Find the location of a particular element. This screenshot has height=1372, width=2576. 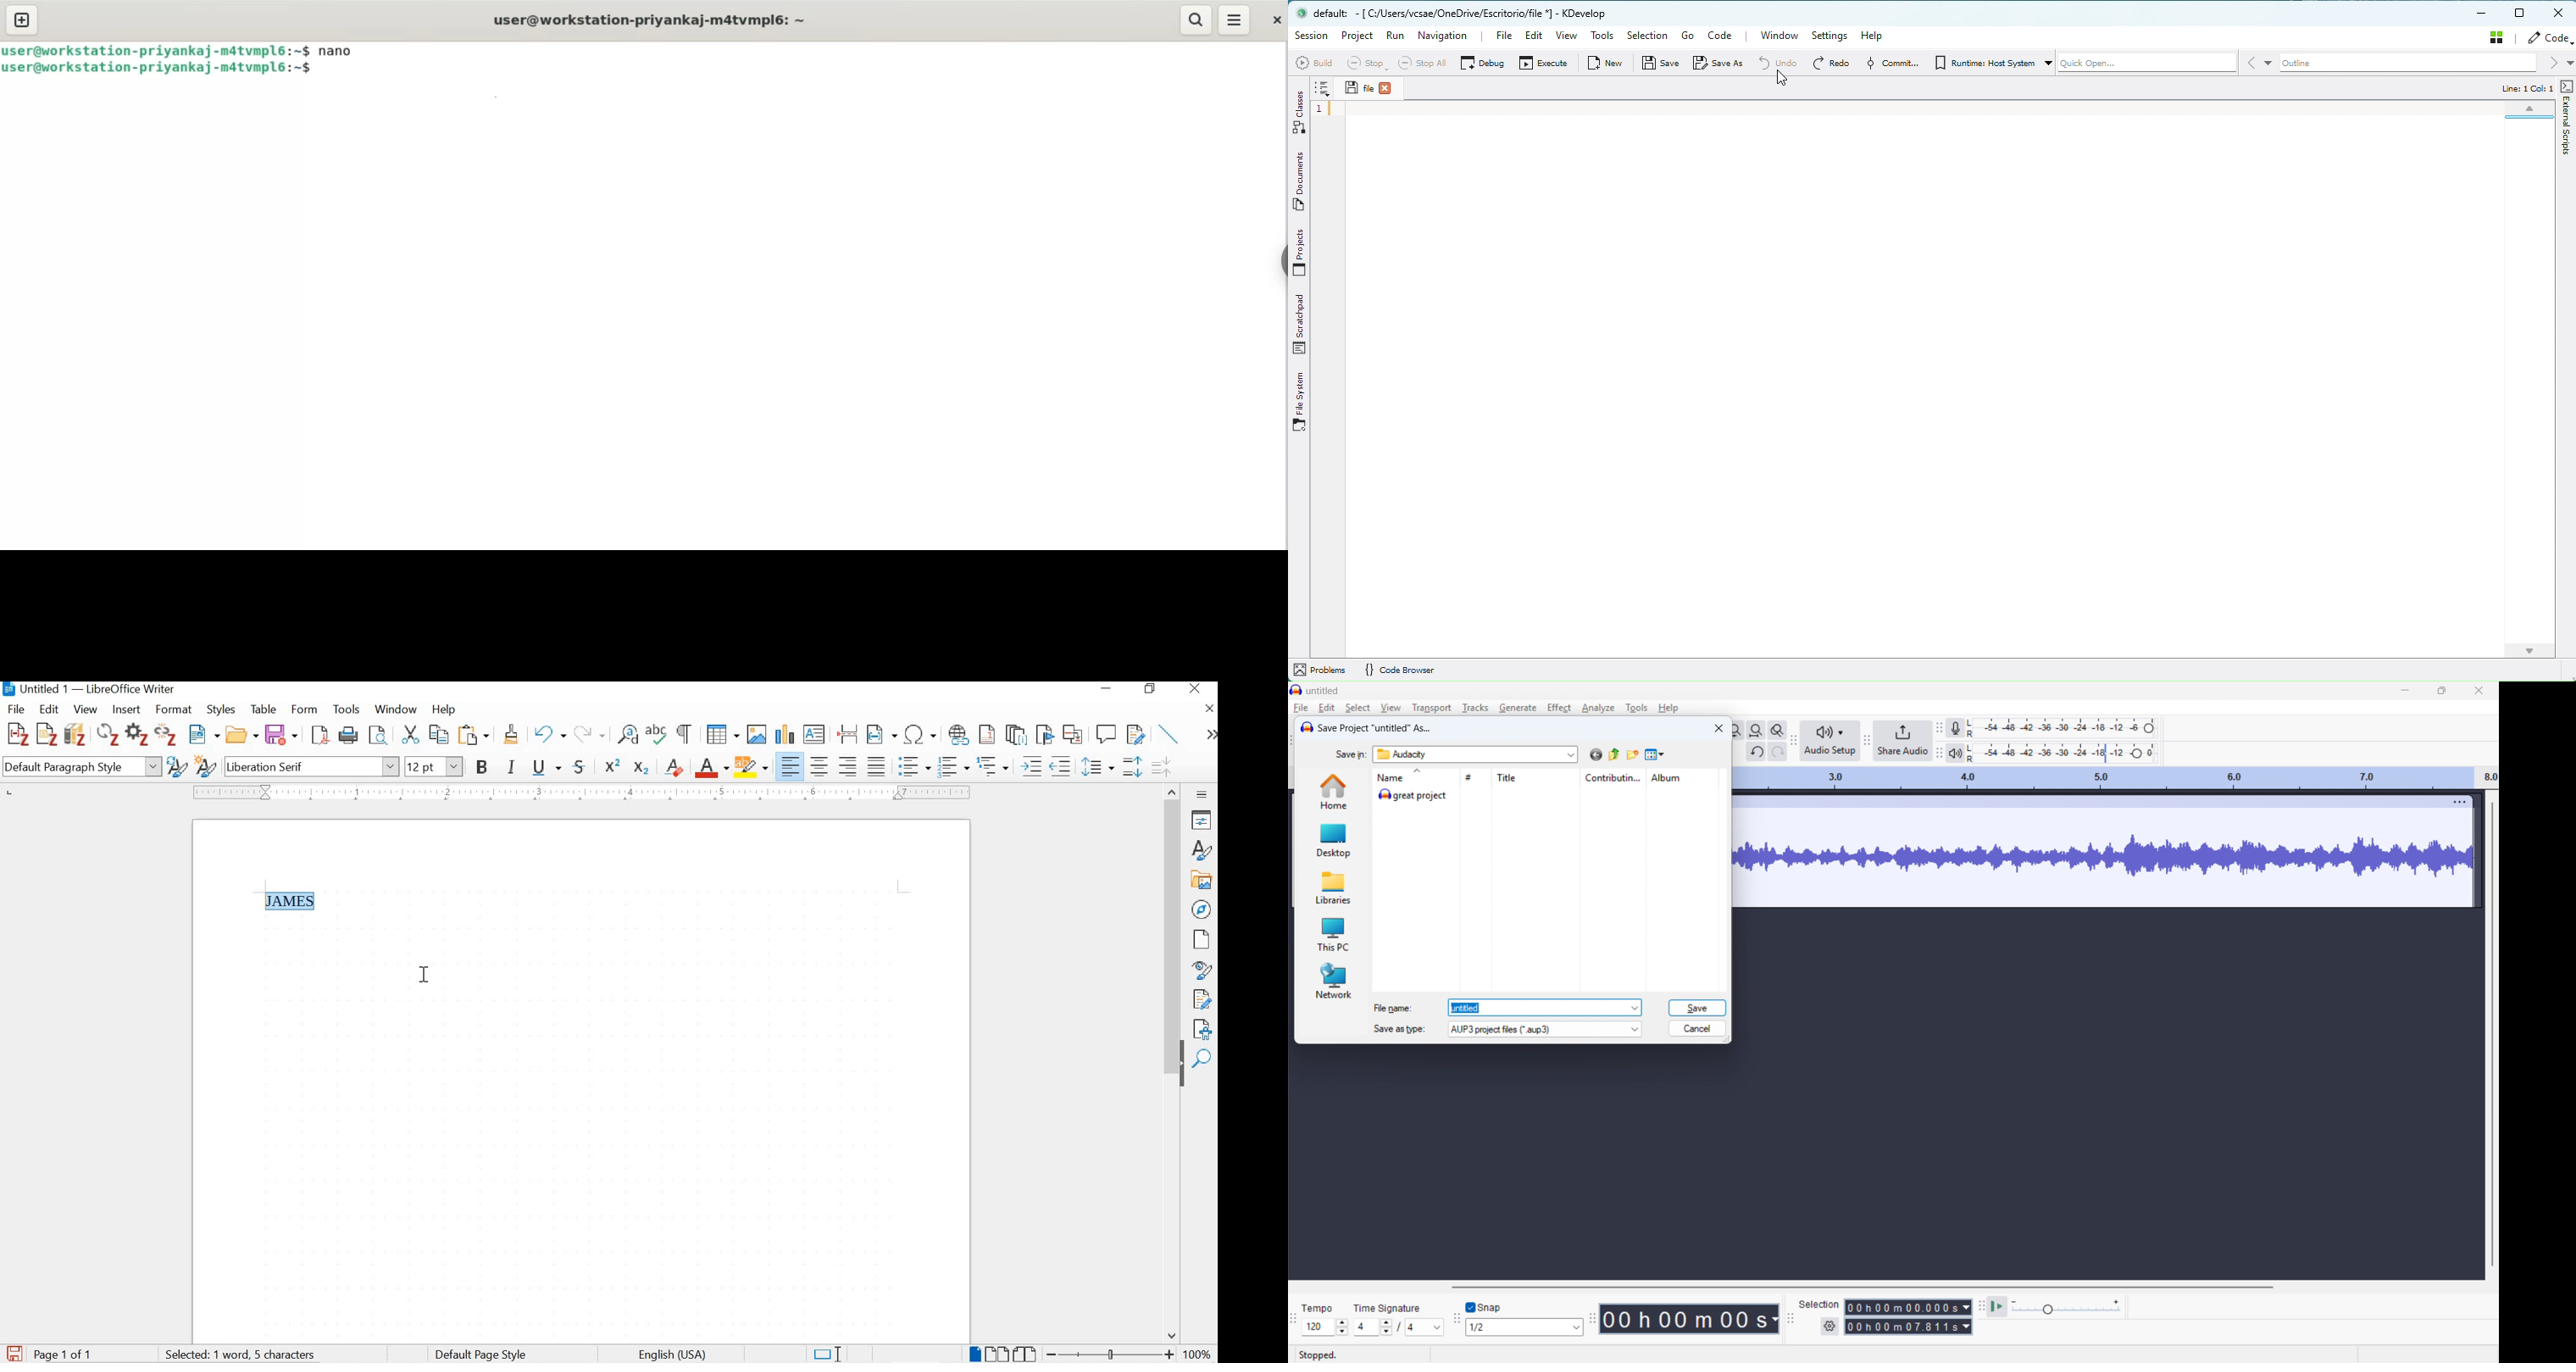

default page style is located at coordinates (483, 1354).